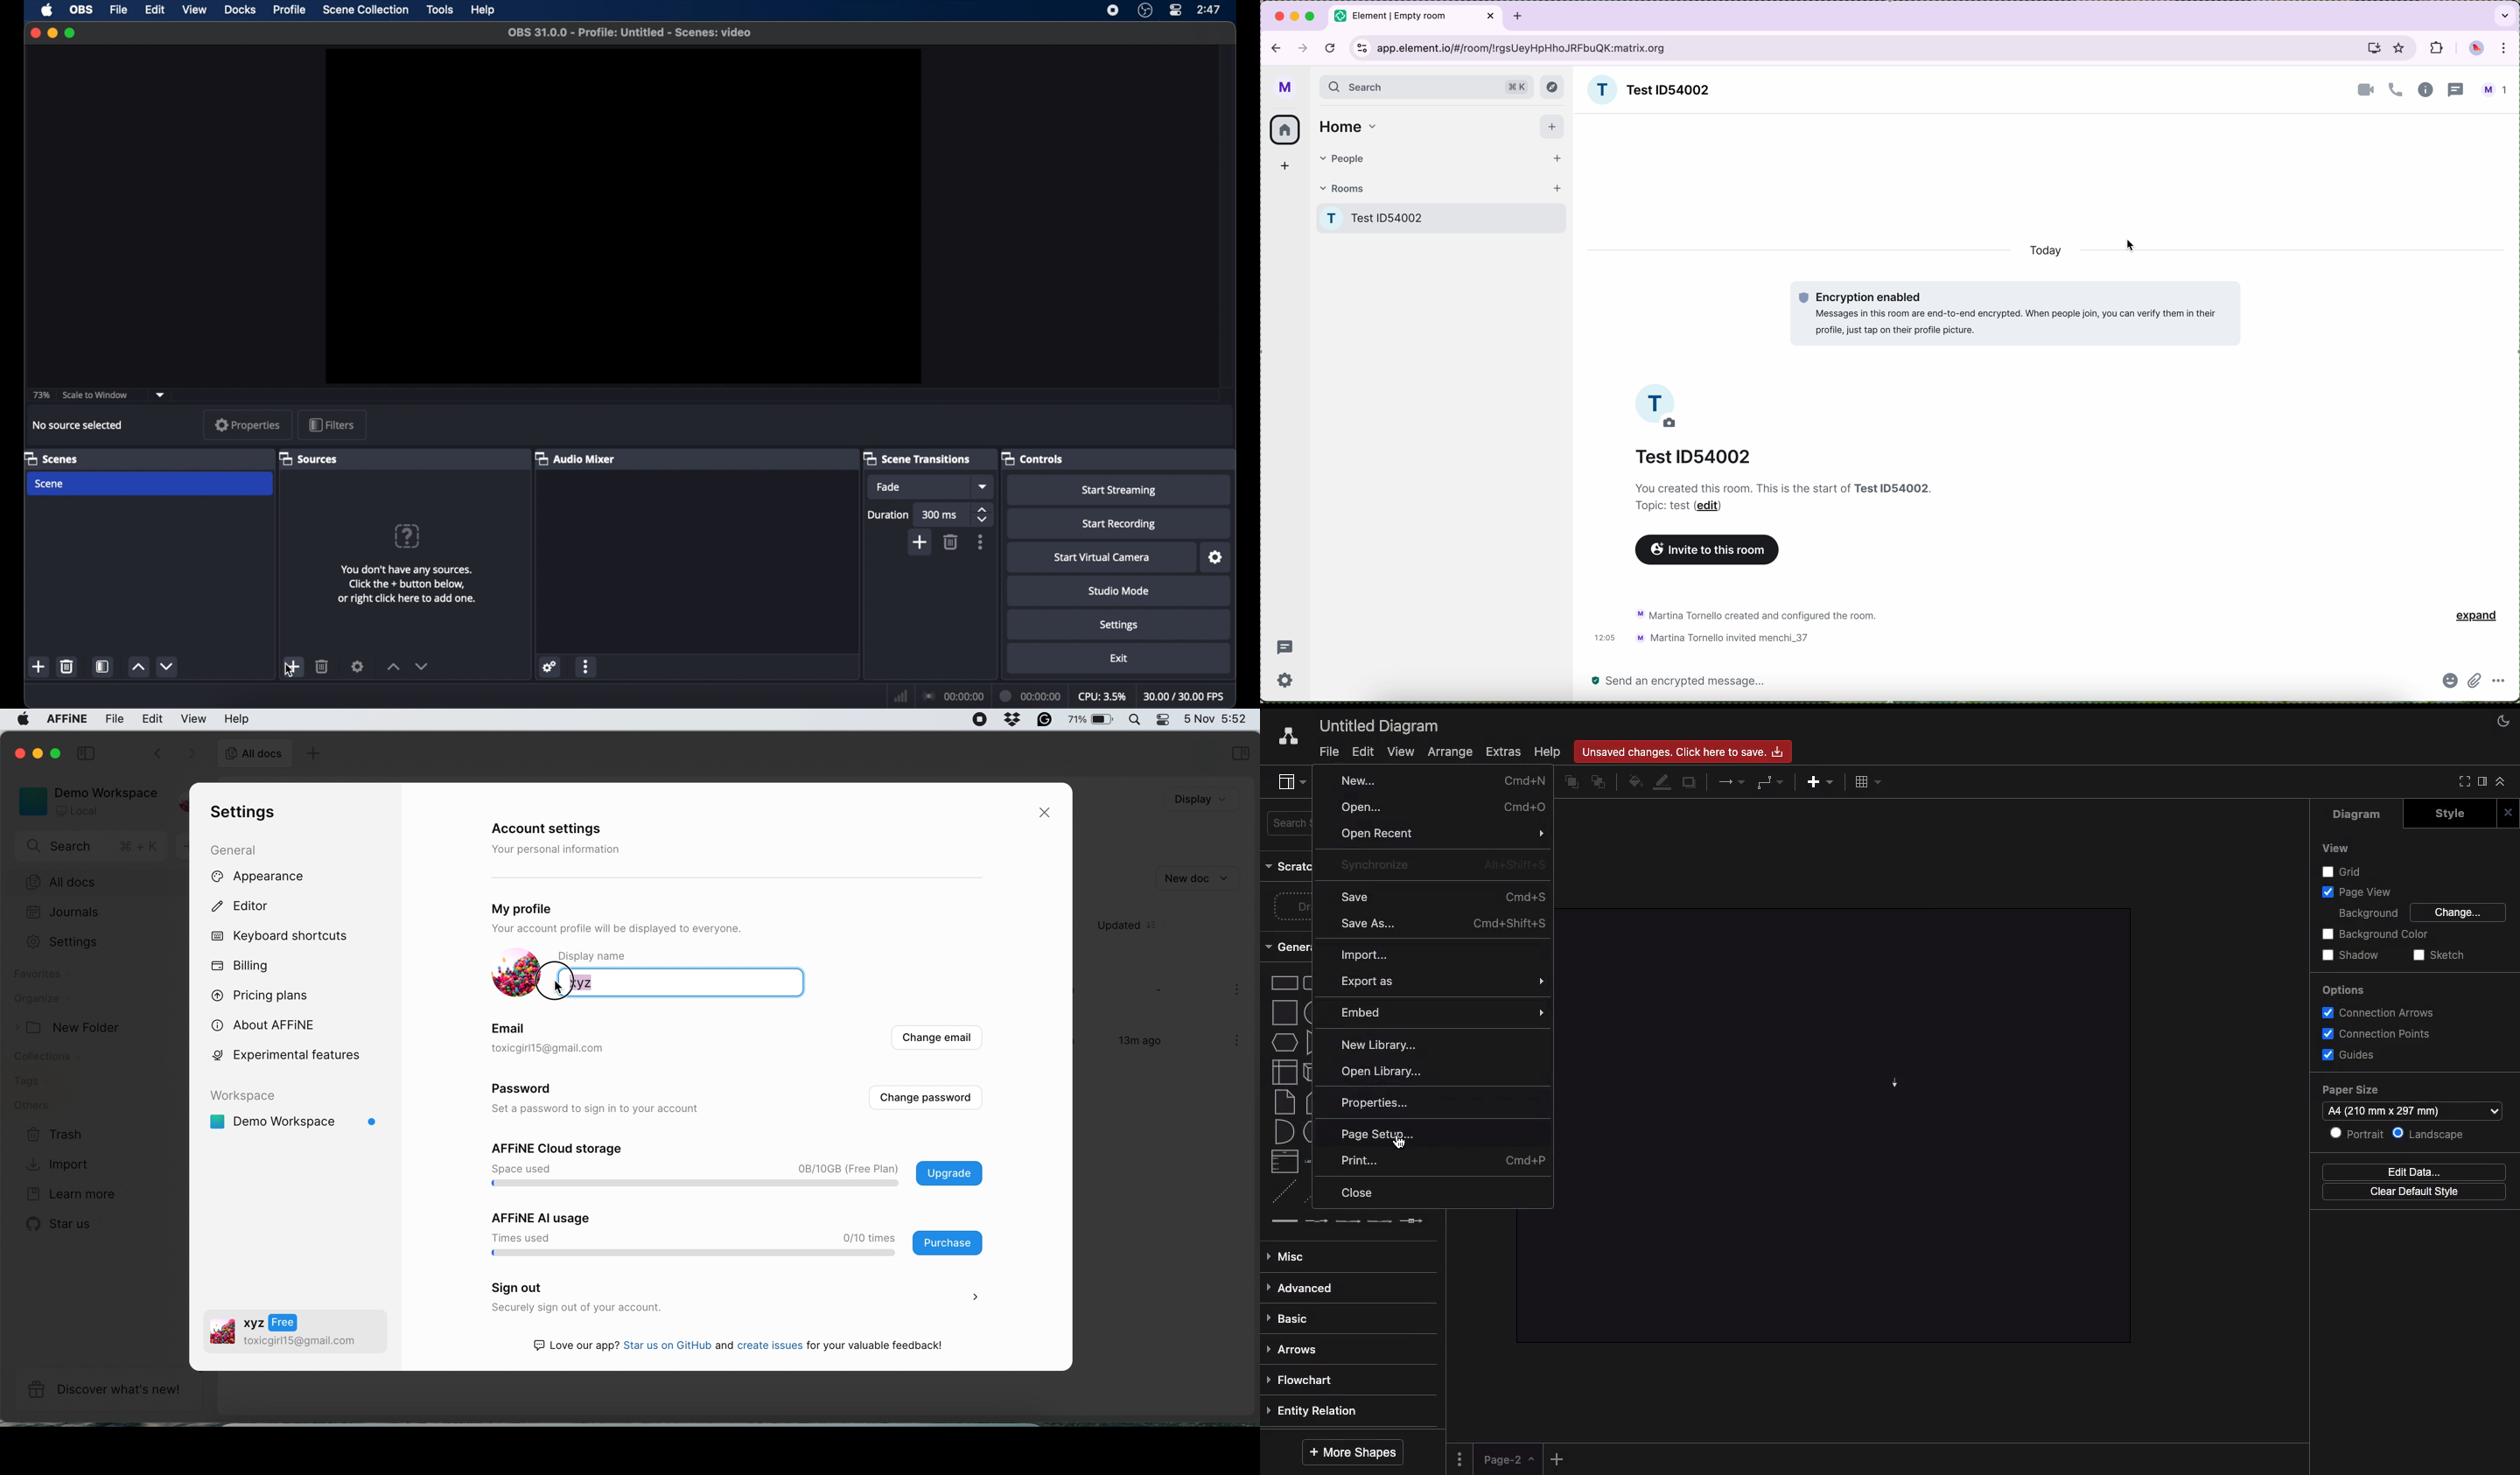 This screenshot has height=1484, width=2520. What do you see at coordinates (1462, 1458) in the screenshot?
I see `Options` at bounding box center [1462, 1458].